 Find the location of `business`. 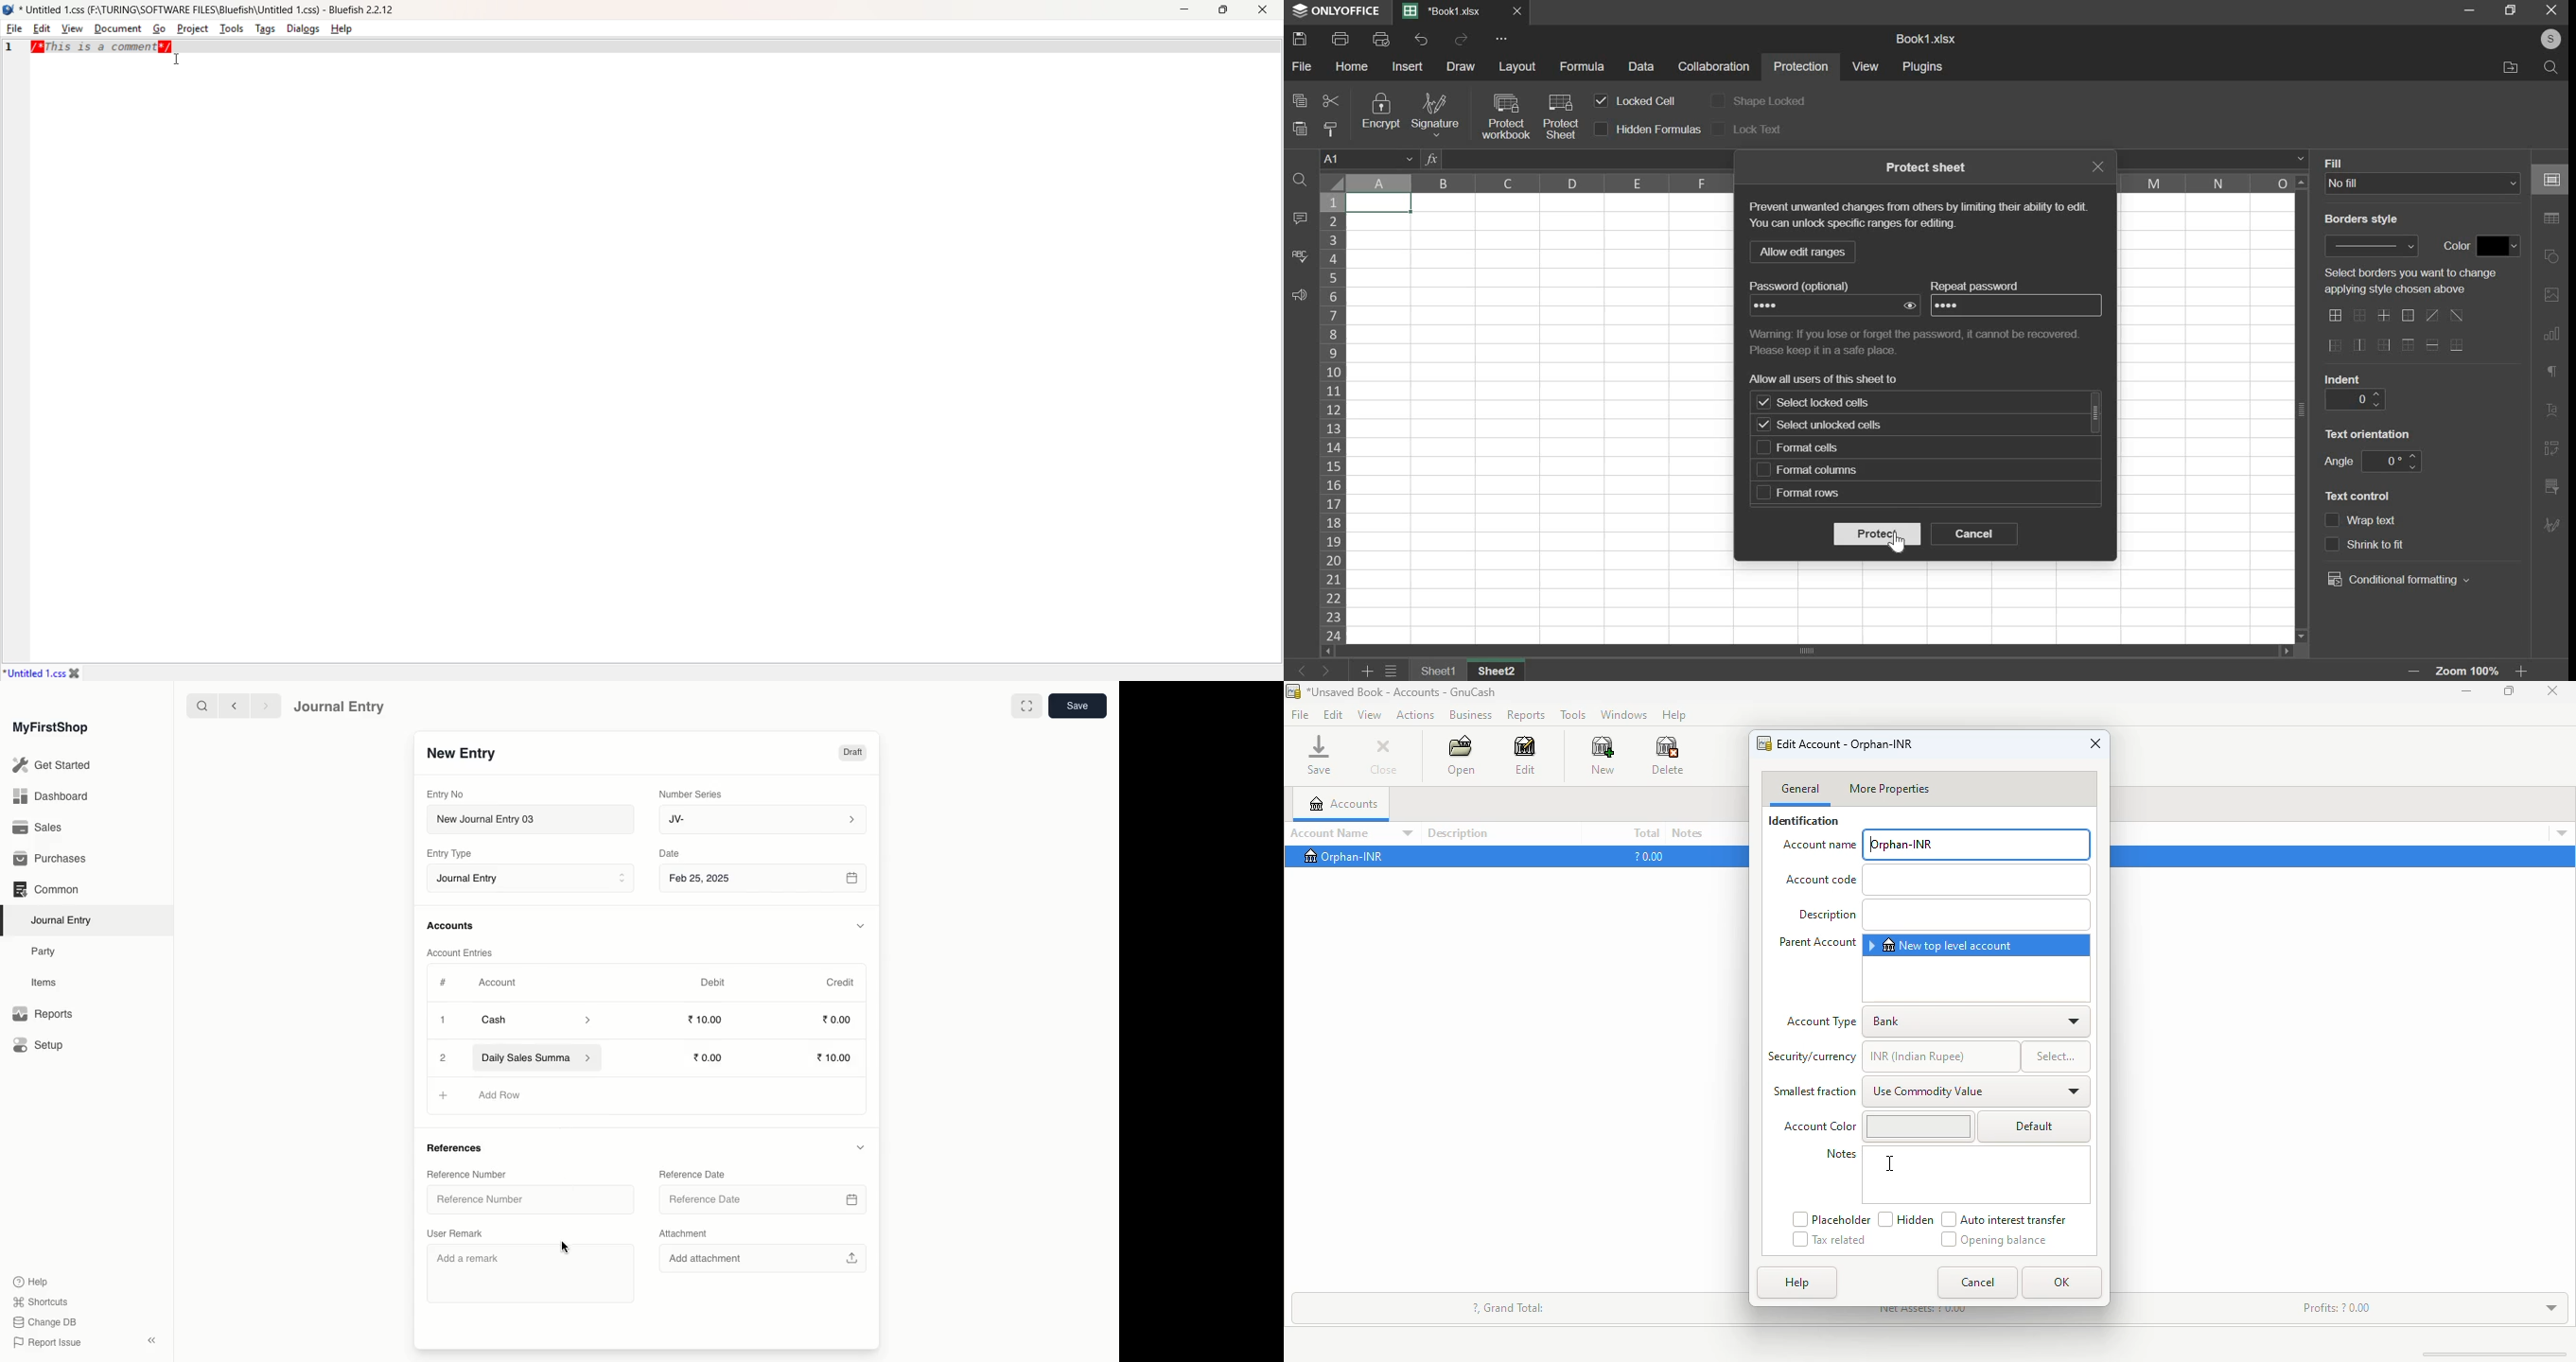

business is located at coordinates (1469, 715).